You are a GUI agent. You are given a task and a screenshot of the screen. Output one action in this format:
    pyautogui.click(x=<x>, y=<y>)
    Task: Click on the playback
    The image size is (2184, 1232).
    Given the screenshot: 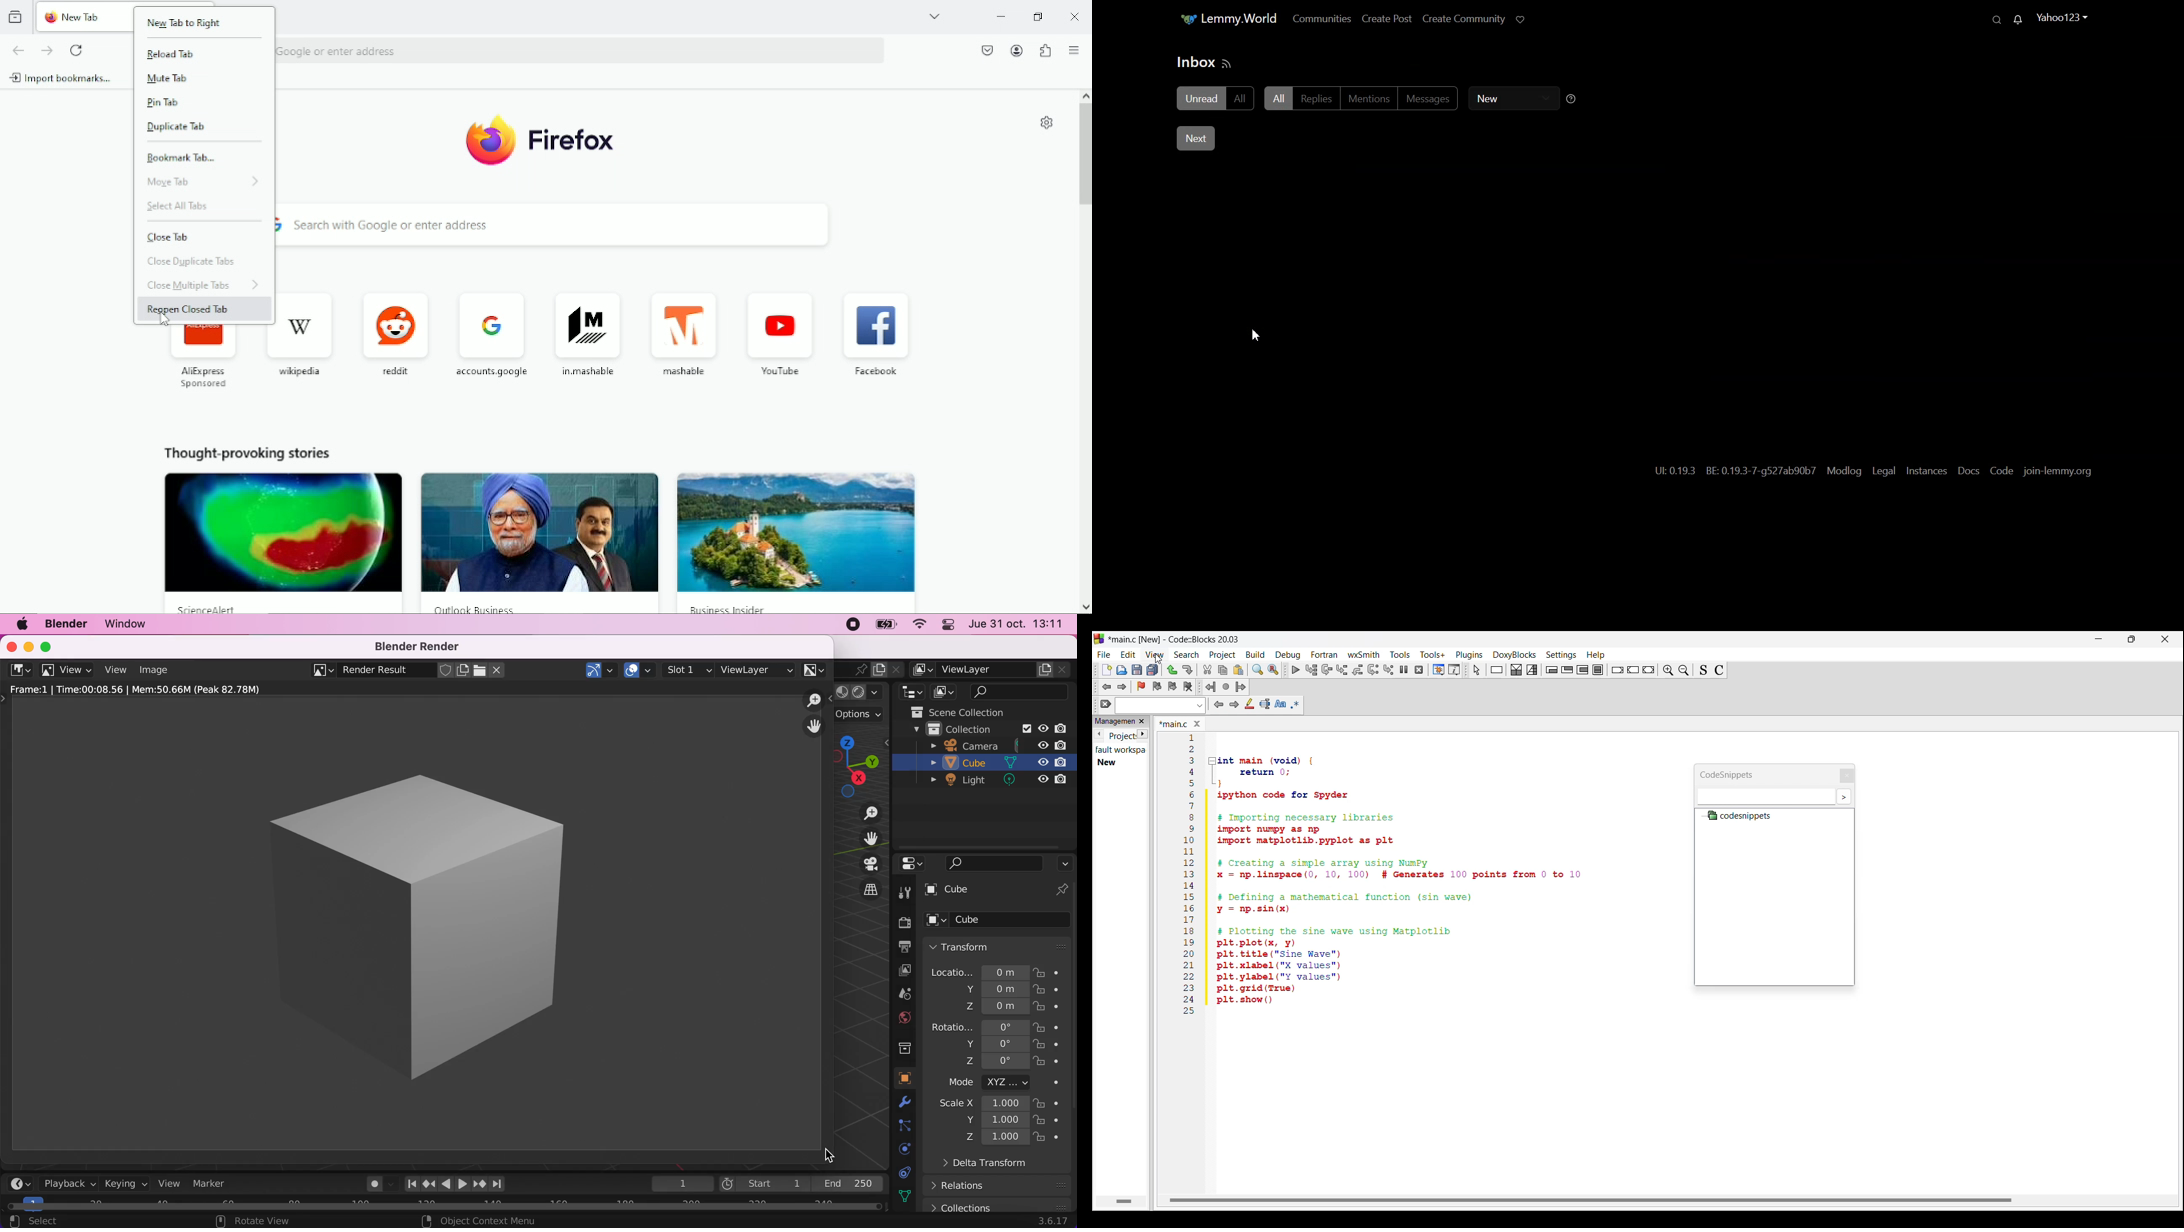 What is the action you would take?
    pyautogui.click(x=67, y=1185)
    